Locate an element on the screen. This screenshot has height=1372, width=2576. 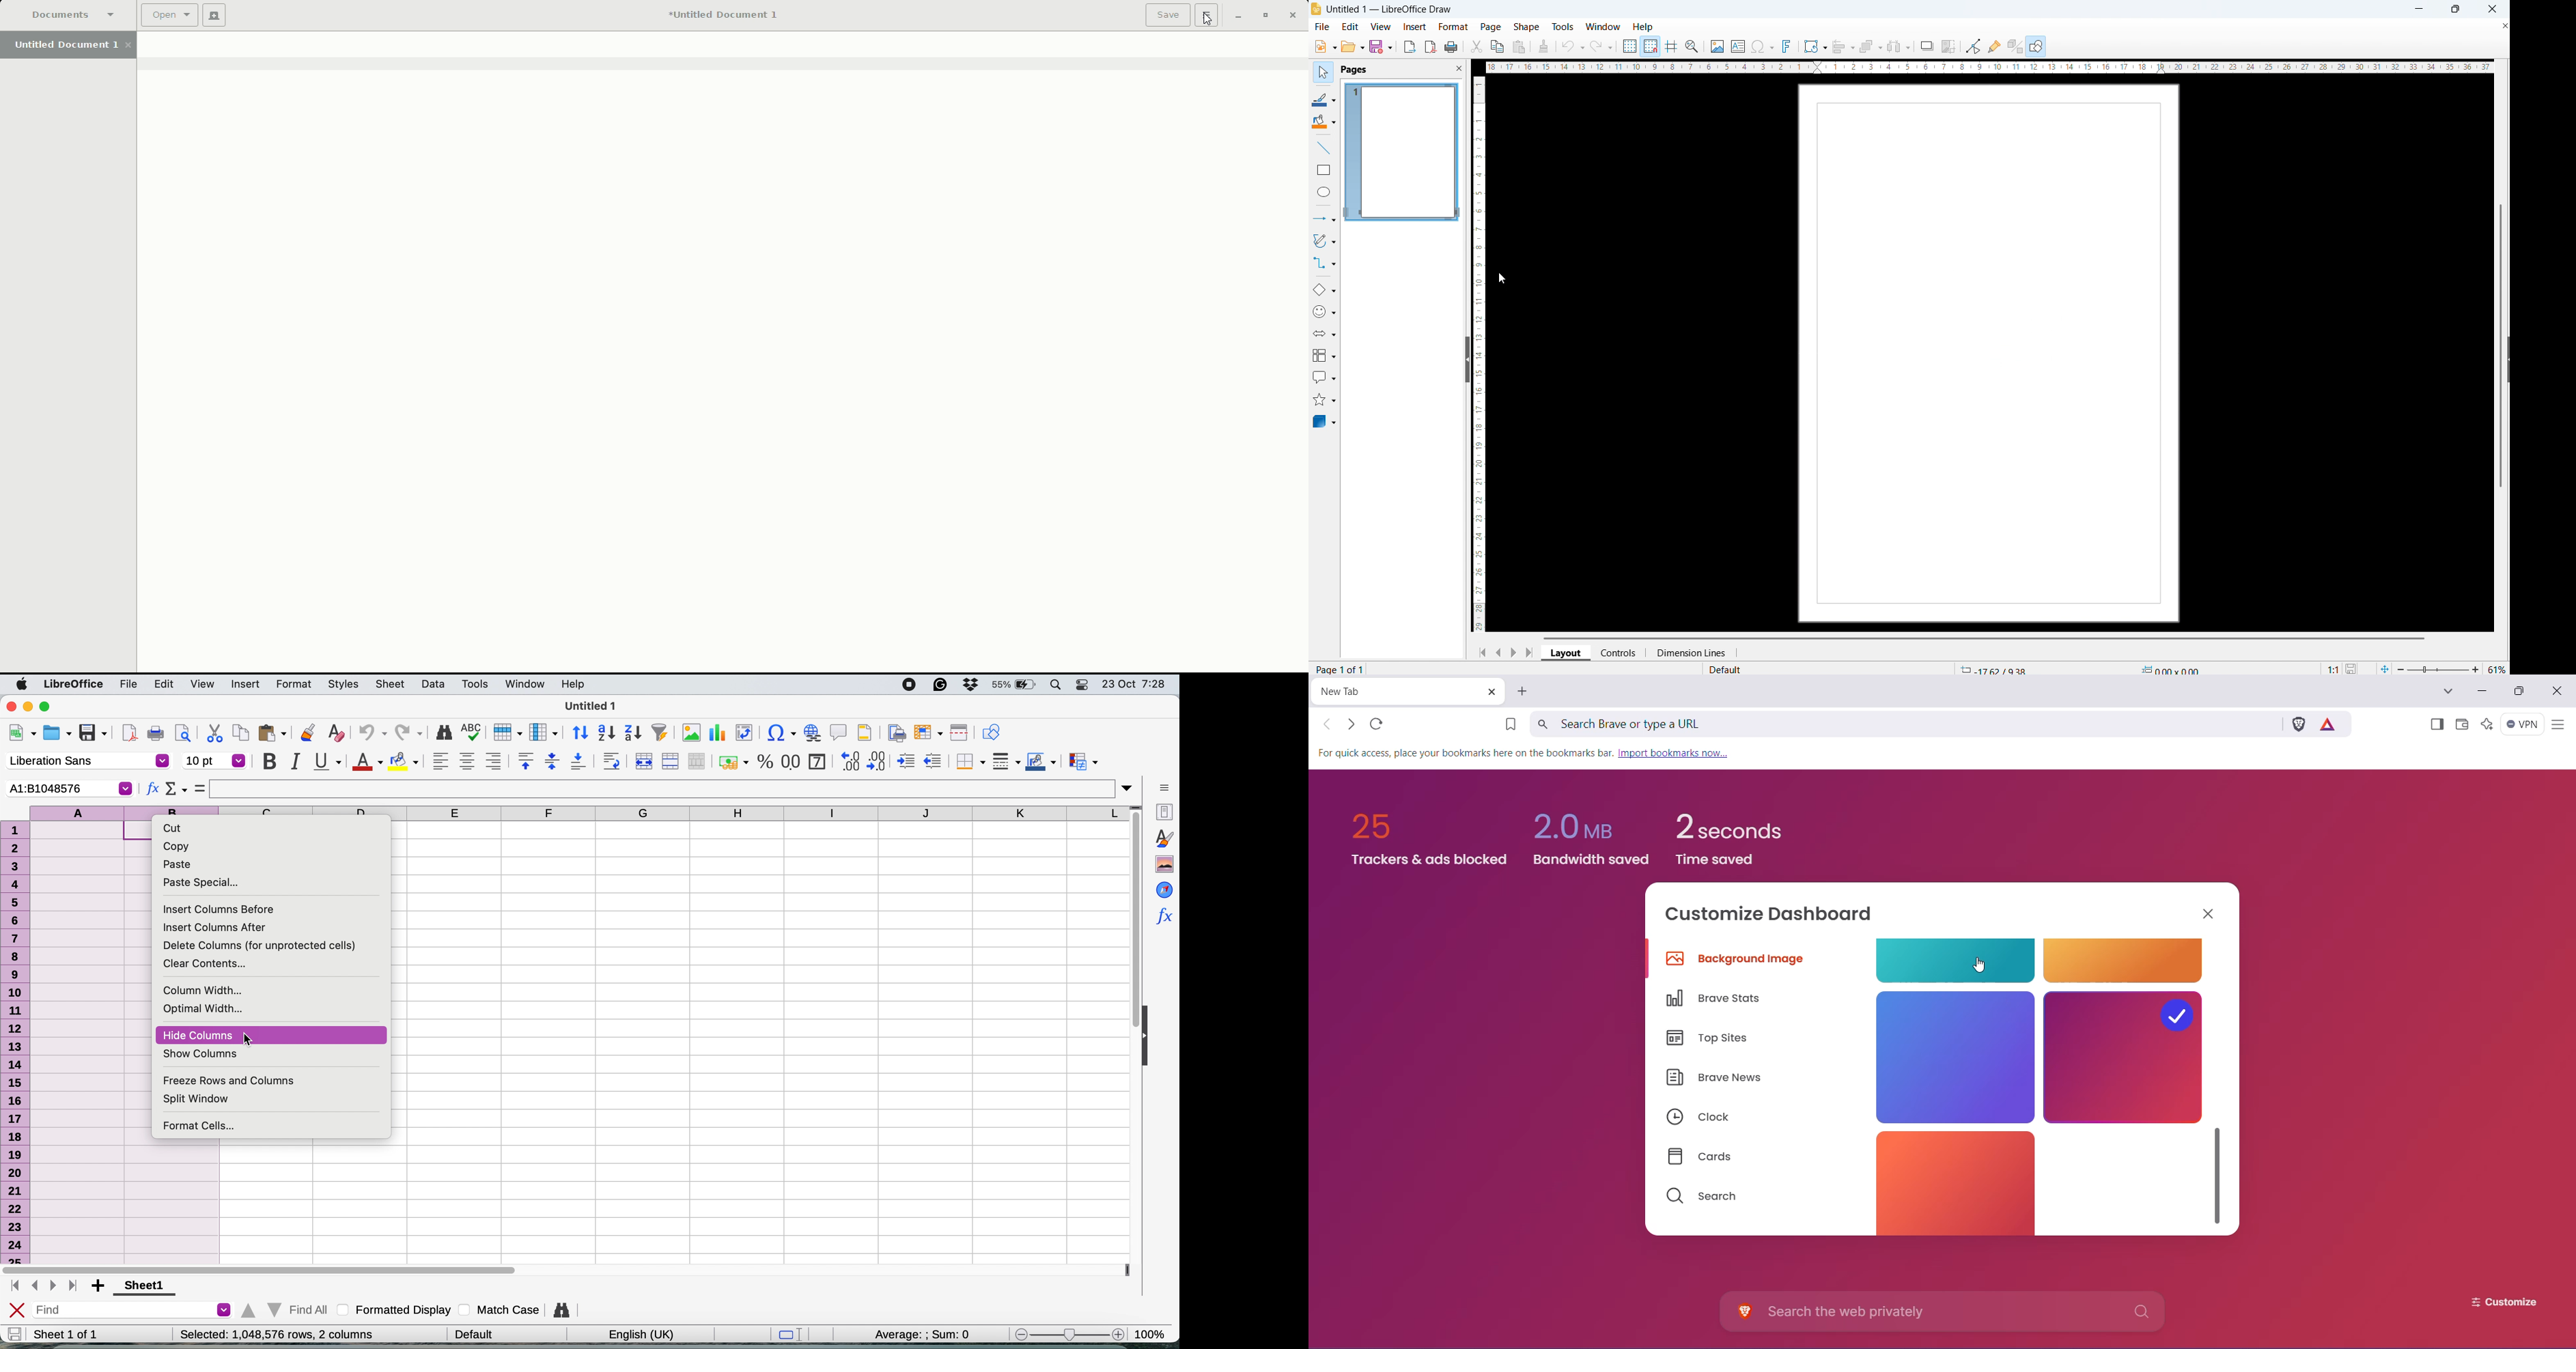
scaling factor is located at coordinates (2333, 667).